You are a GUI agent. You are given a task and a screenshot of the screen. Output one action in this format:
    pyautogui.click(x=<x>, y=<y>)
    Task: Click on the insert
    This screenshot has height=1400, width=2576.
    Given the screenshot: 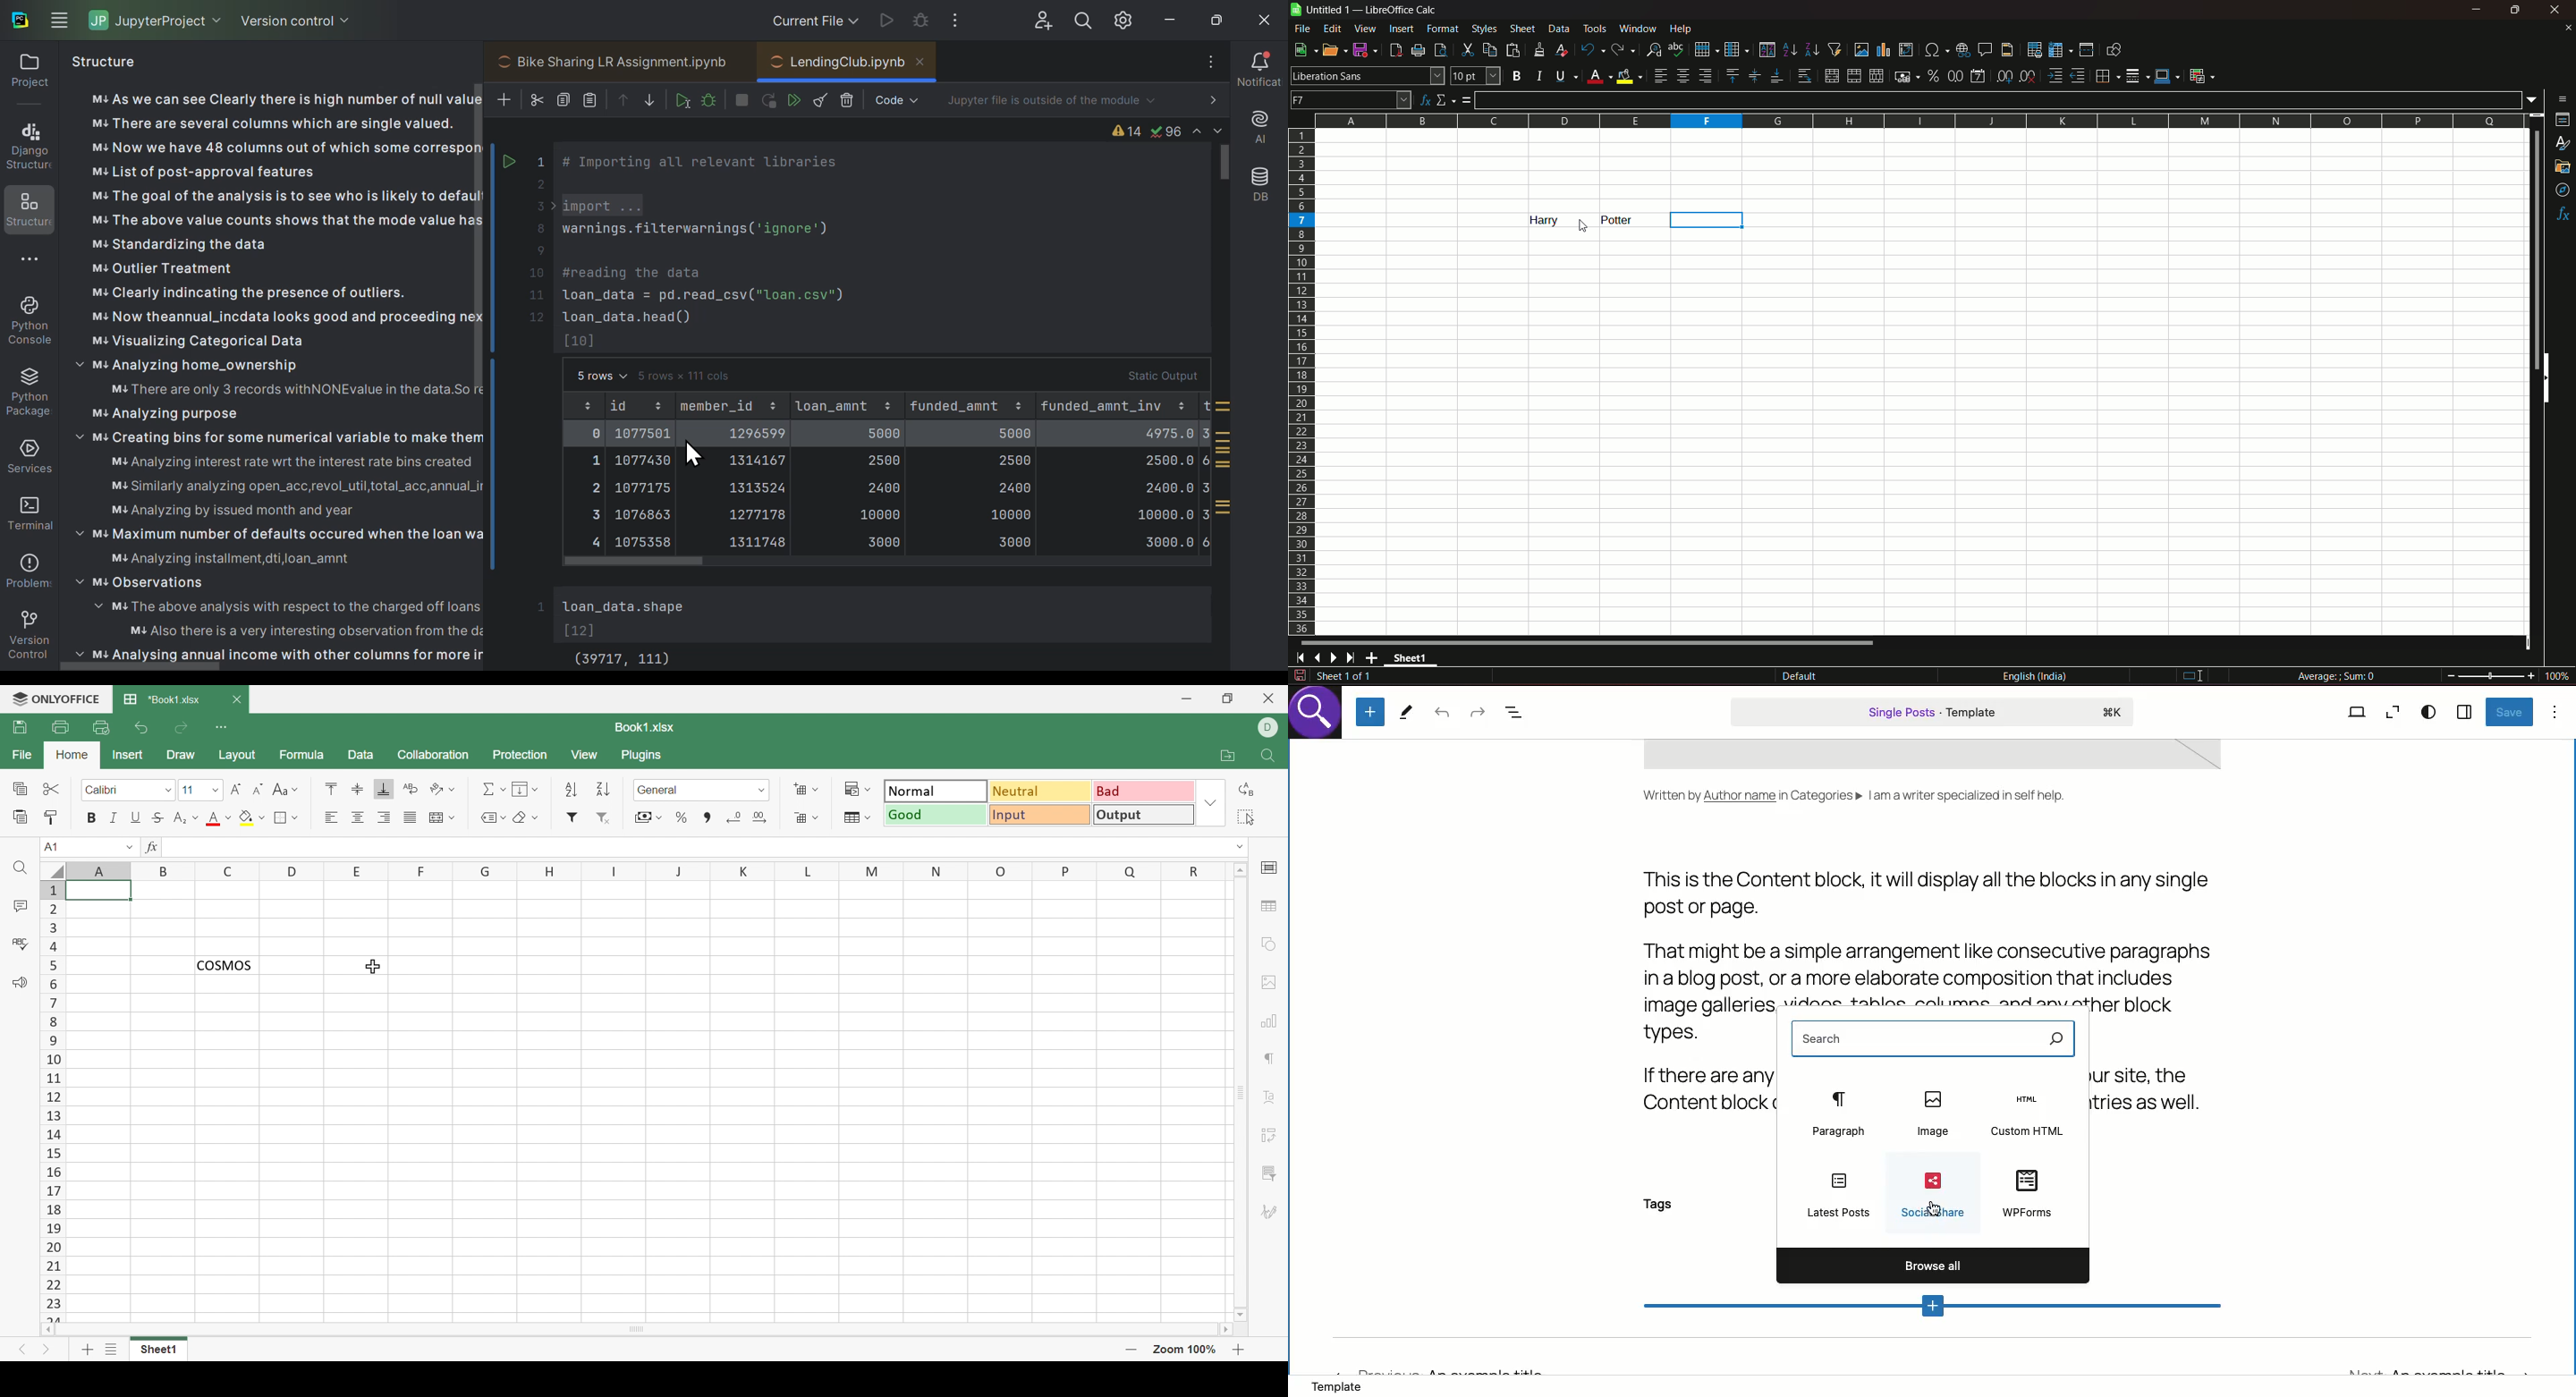 What is the action you would take?
    pyautogui.click(x=1400, y=28)
    